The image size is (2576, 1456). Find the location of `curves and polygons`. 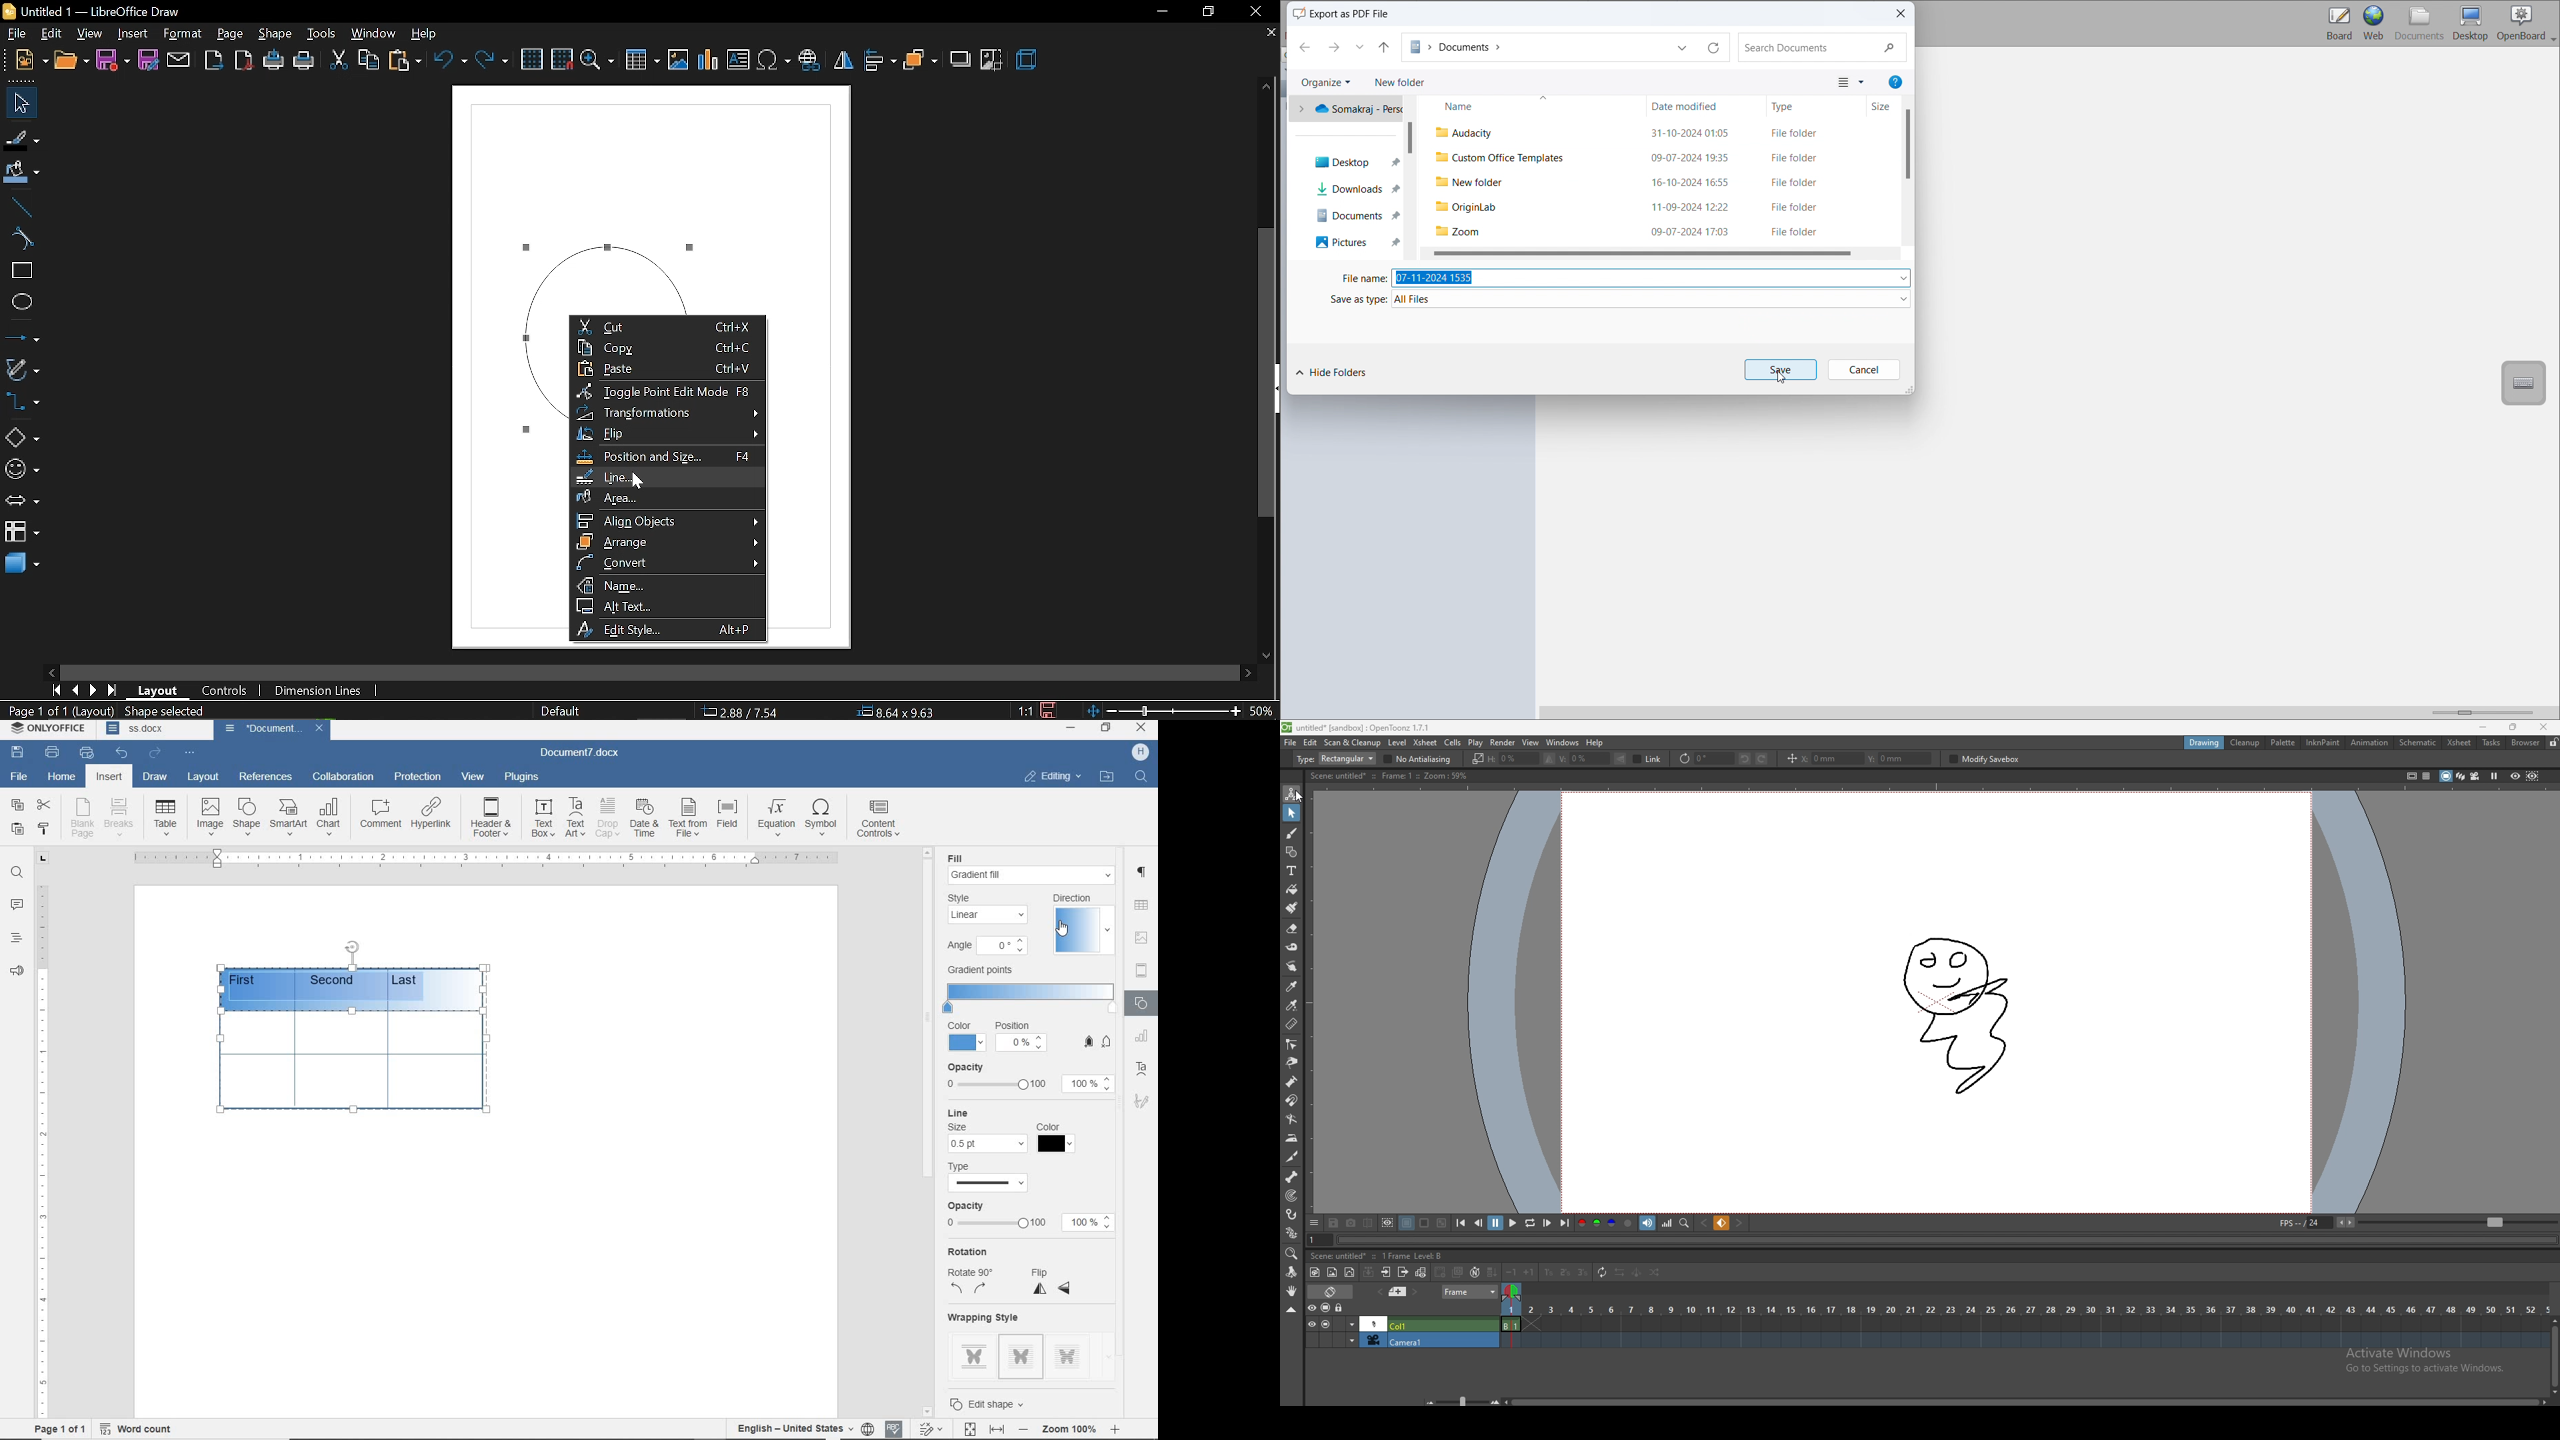

curves and polygons is located at coordinates (24, 369).